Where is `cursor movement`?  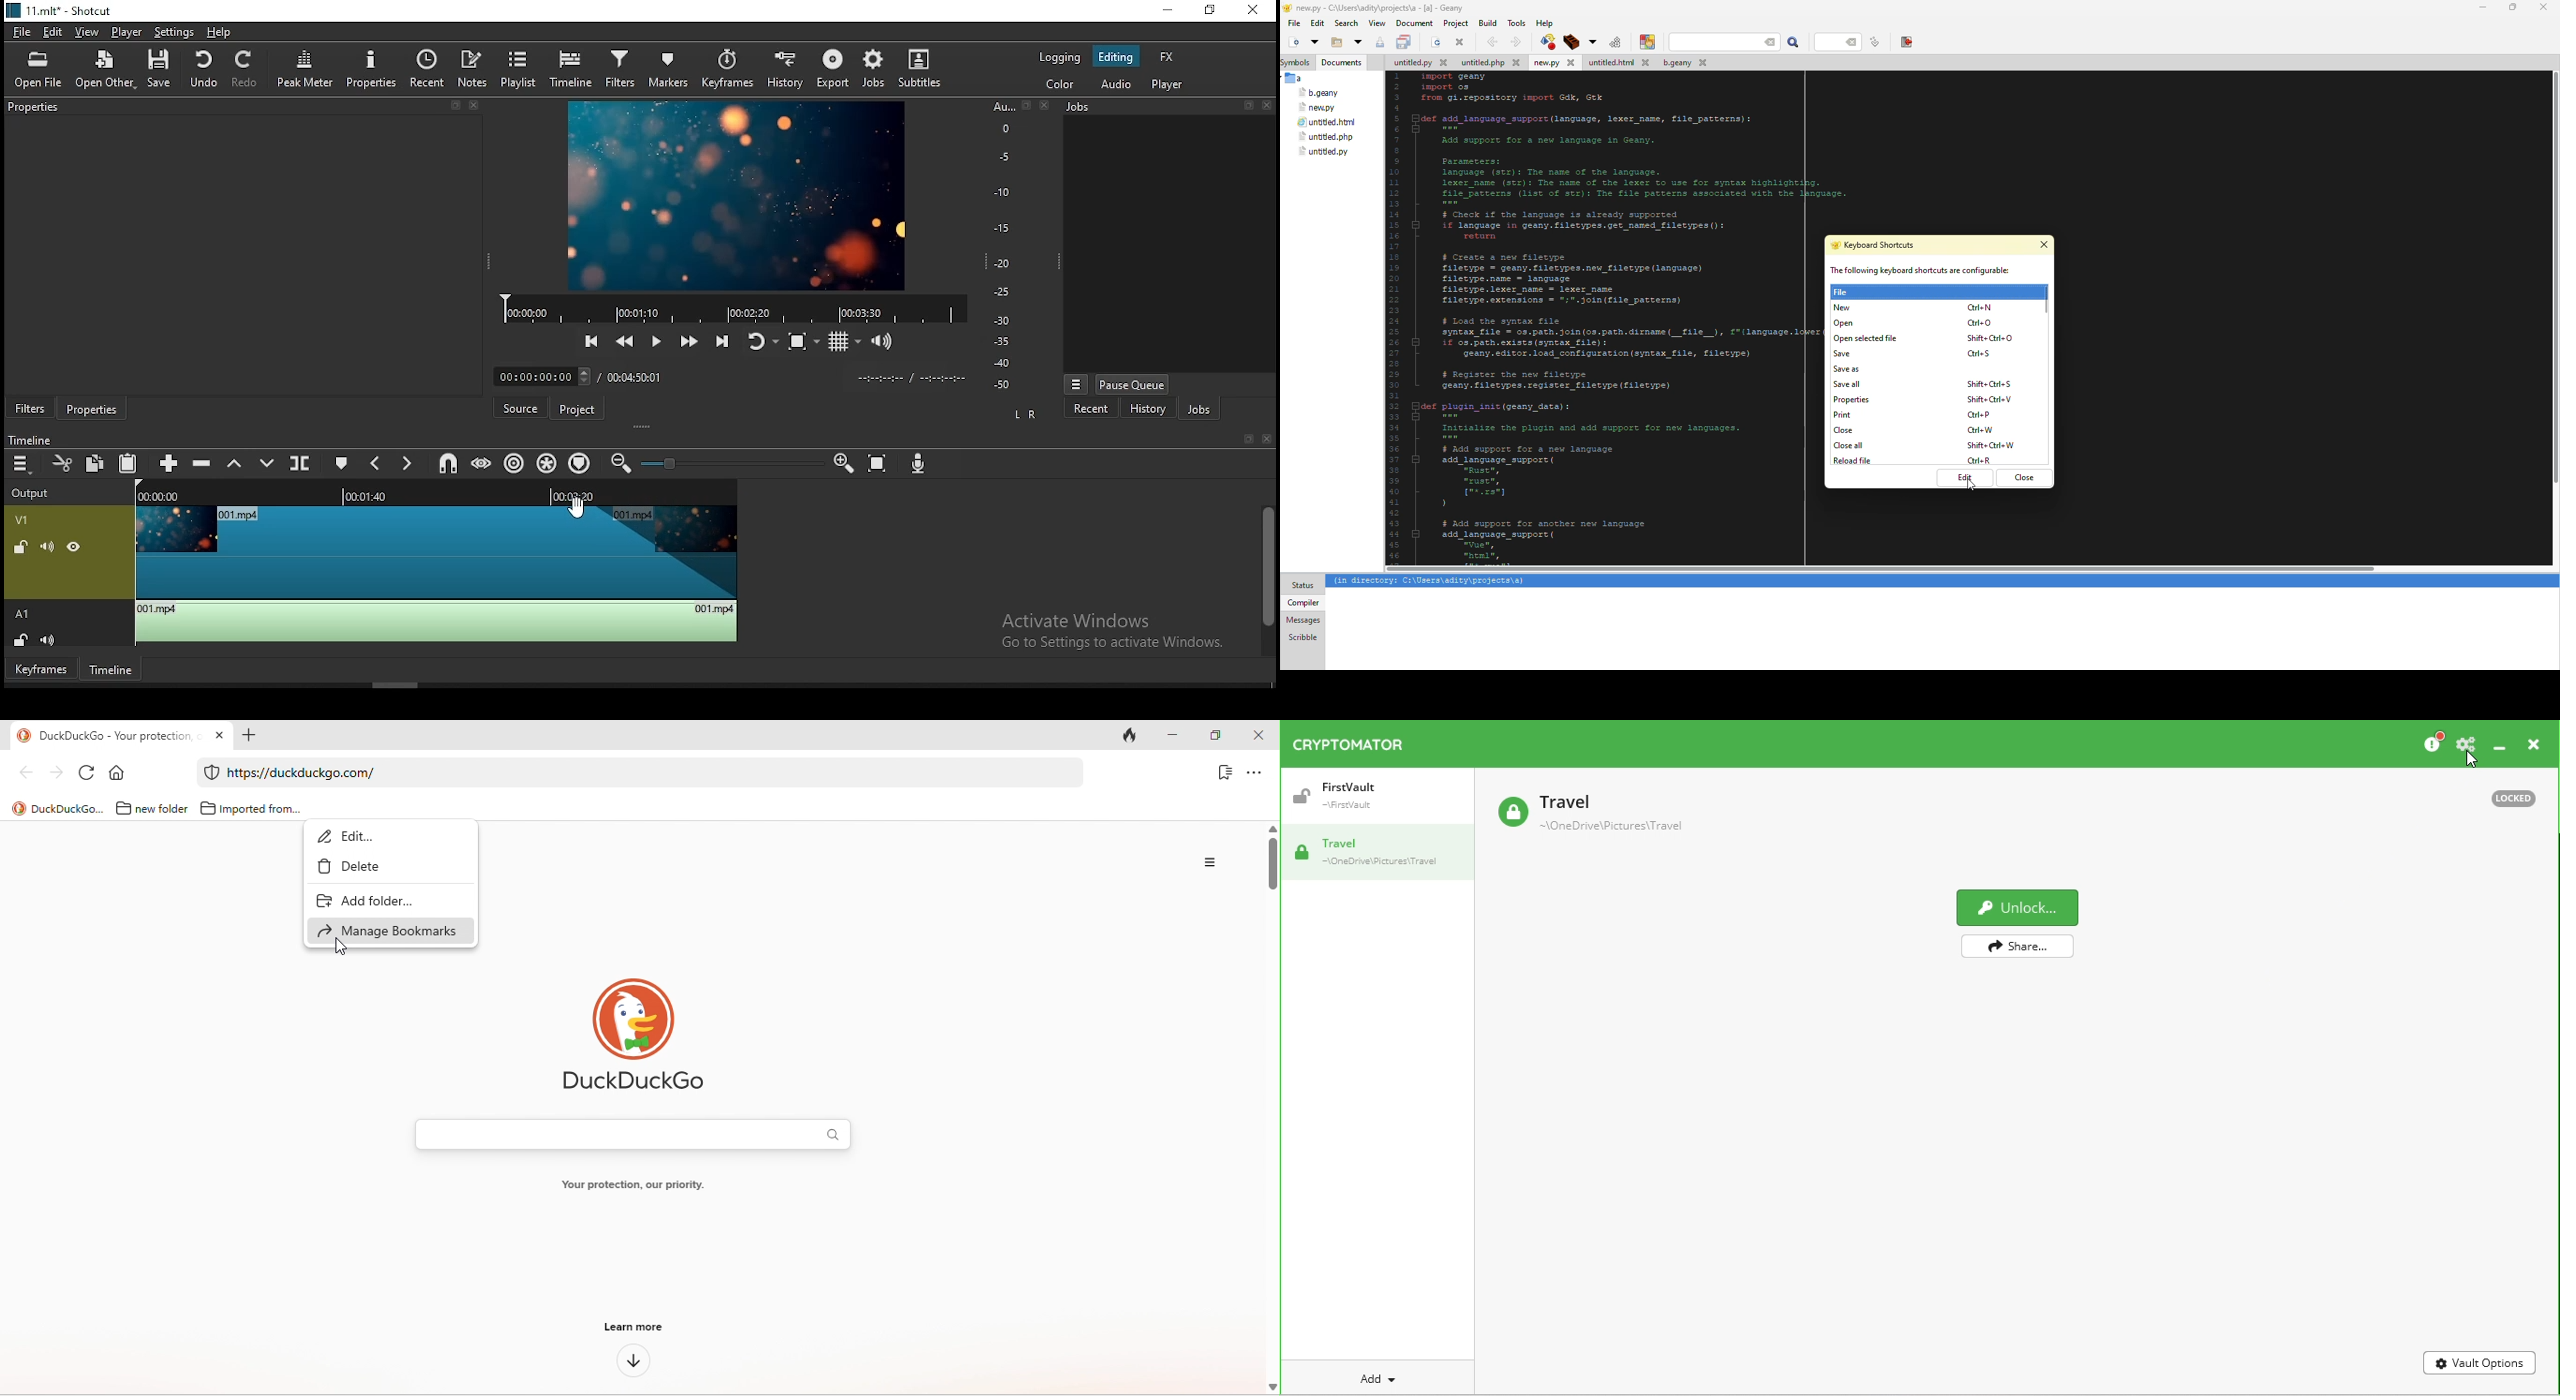
cursor movement is located at coordinates (345, 947).